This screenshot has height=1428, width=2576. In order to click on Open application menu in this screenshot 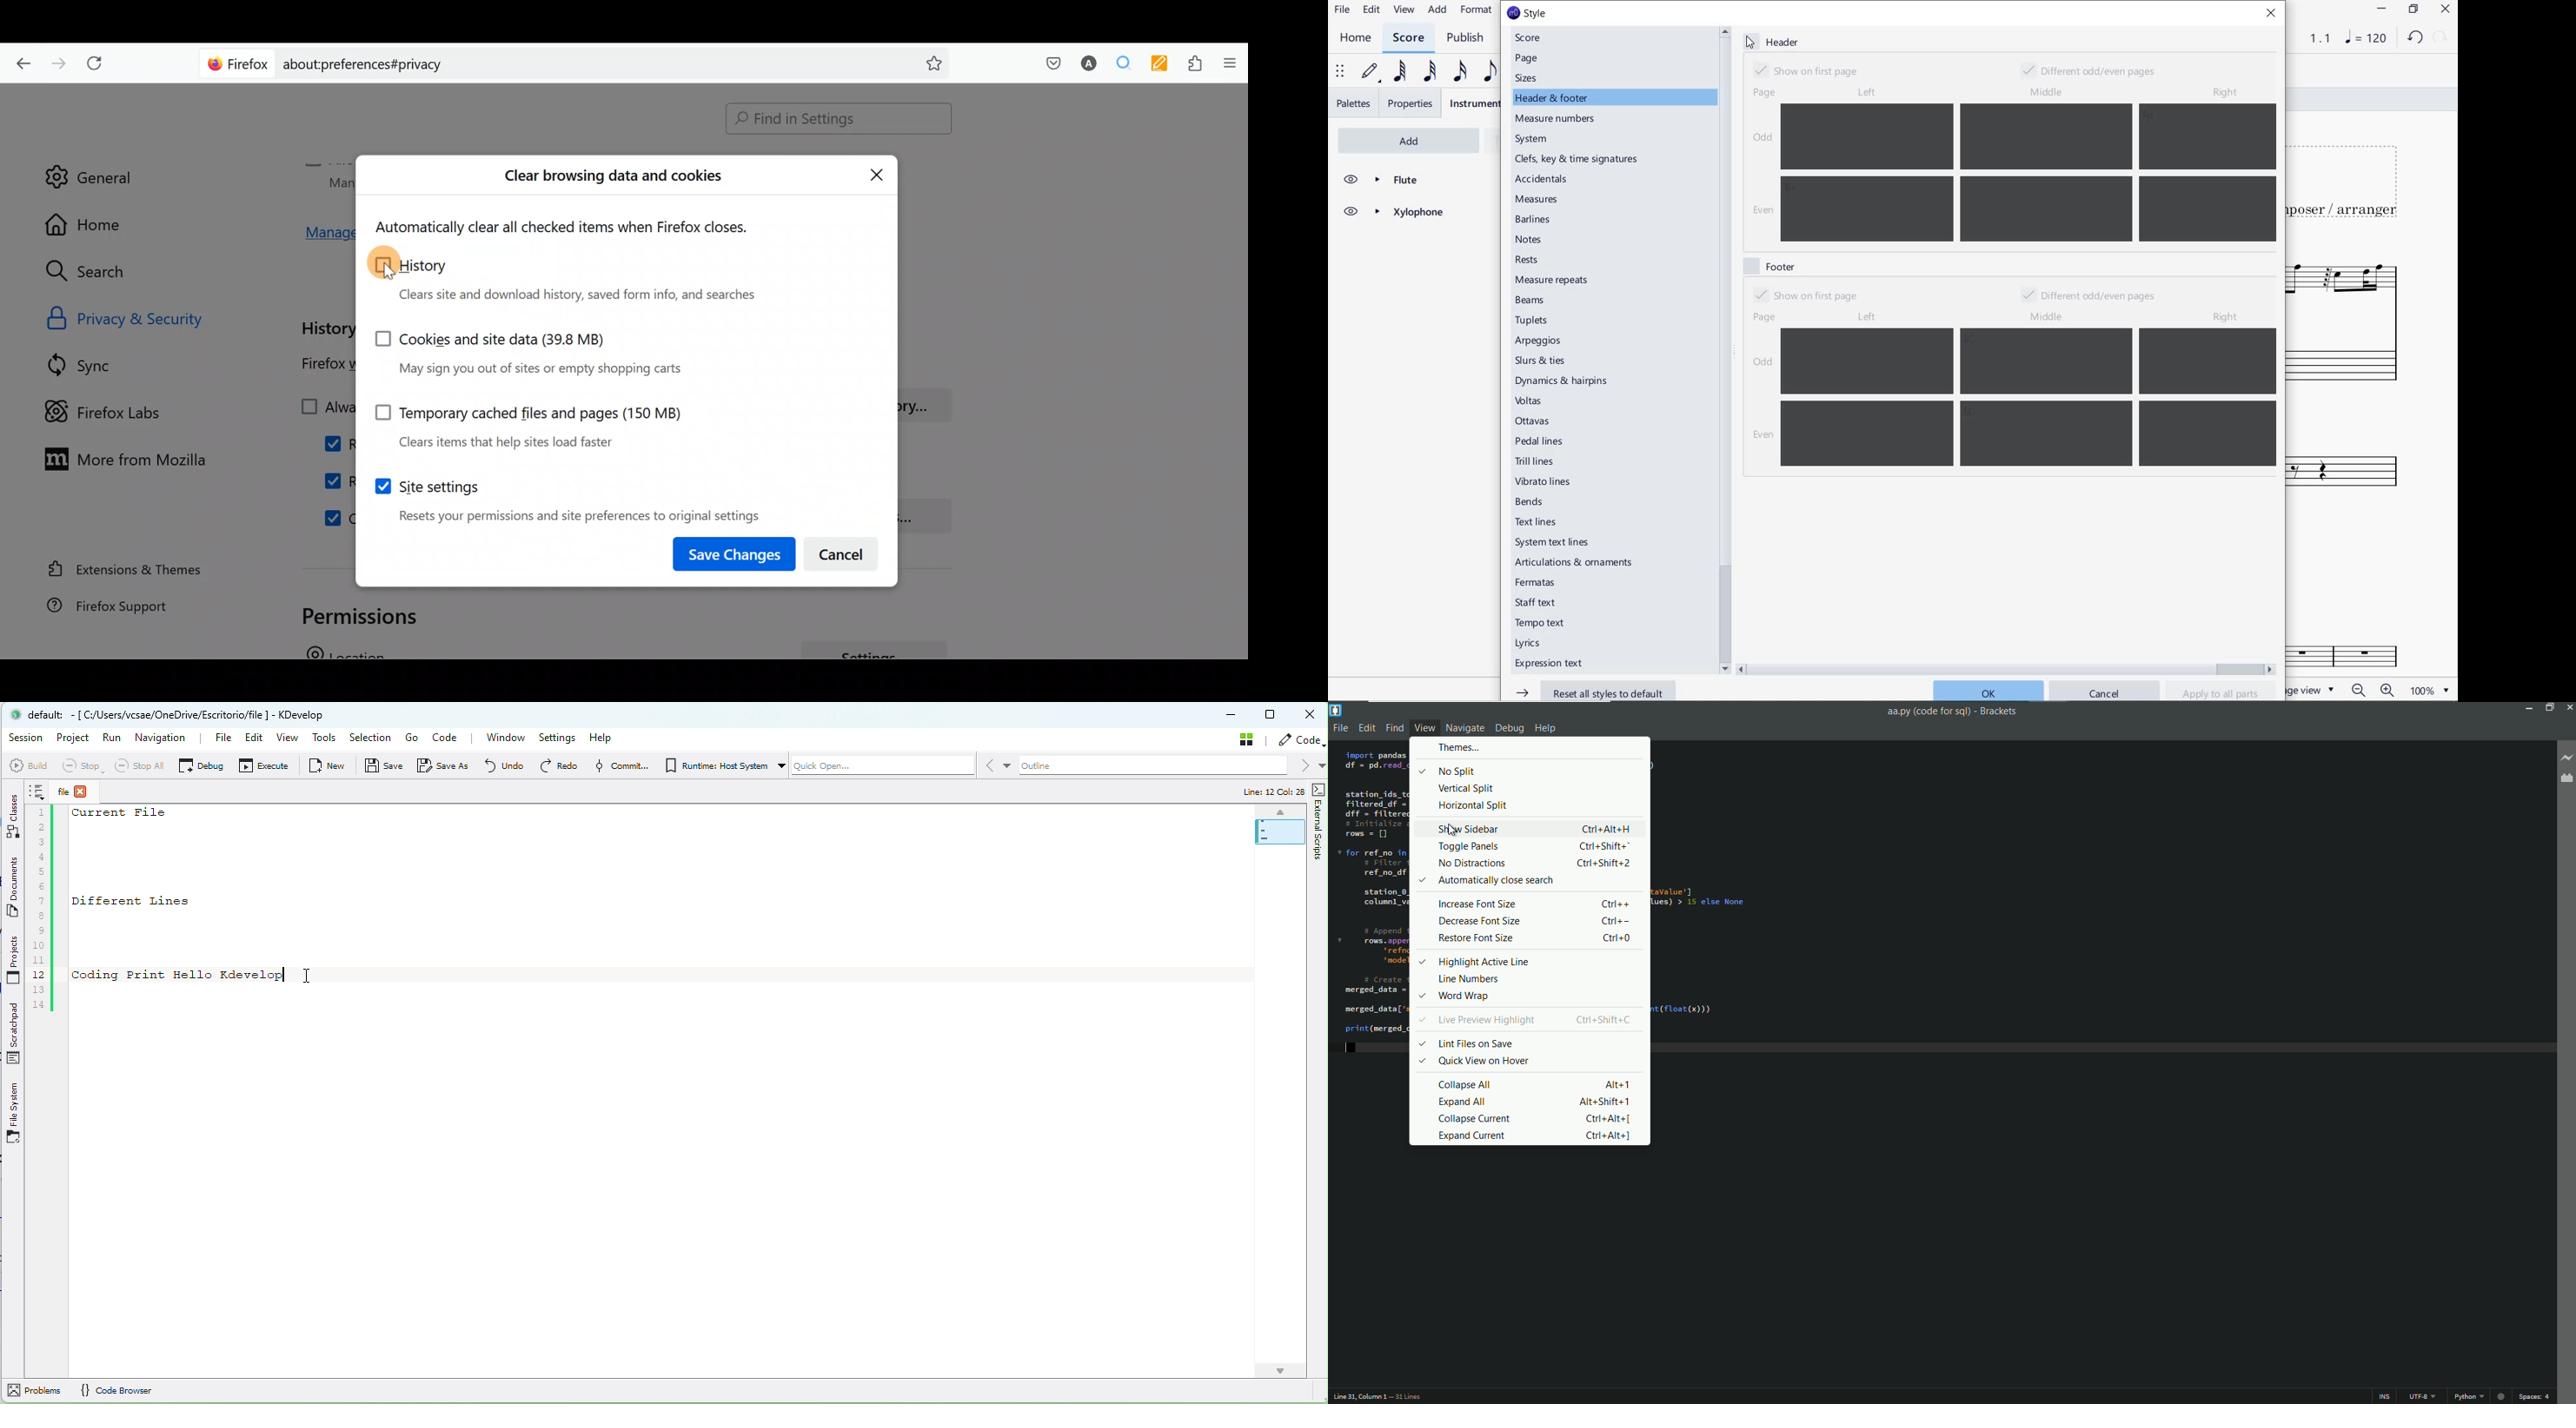, I will do `click(1229, 64)`.